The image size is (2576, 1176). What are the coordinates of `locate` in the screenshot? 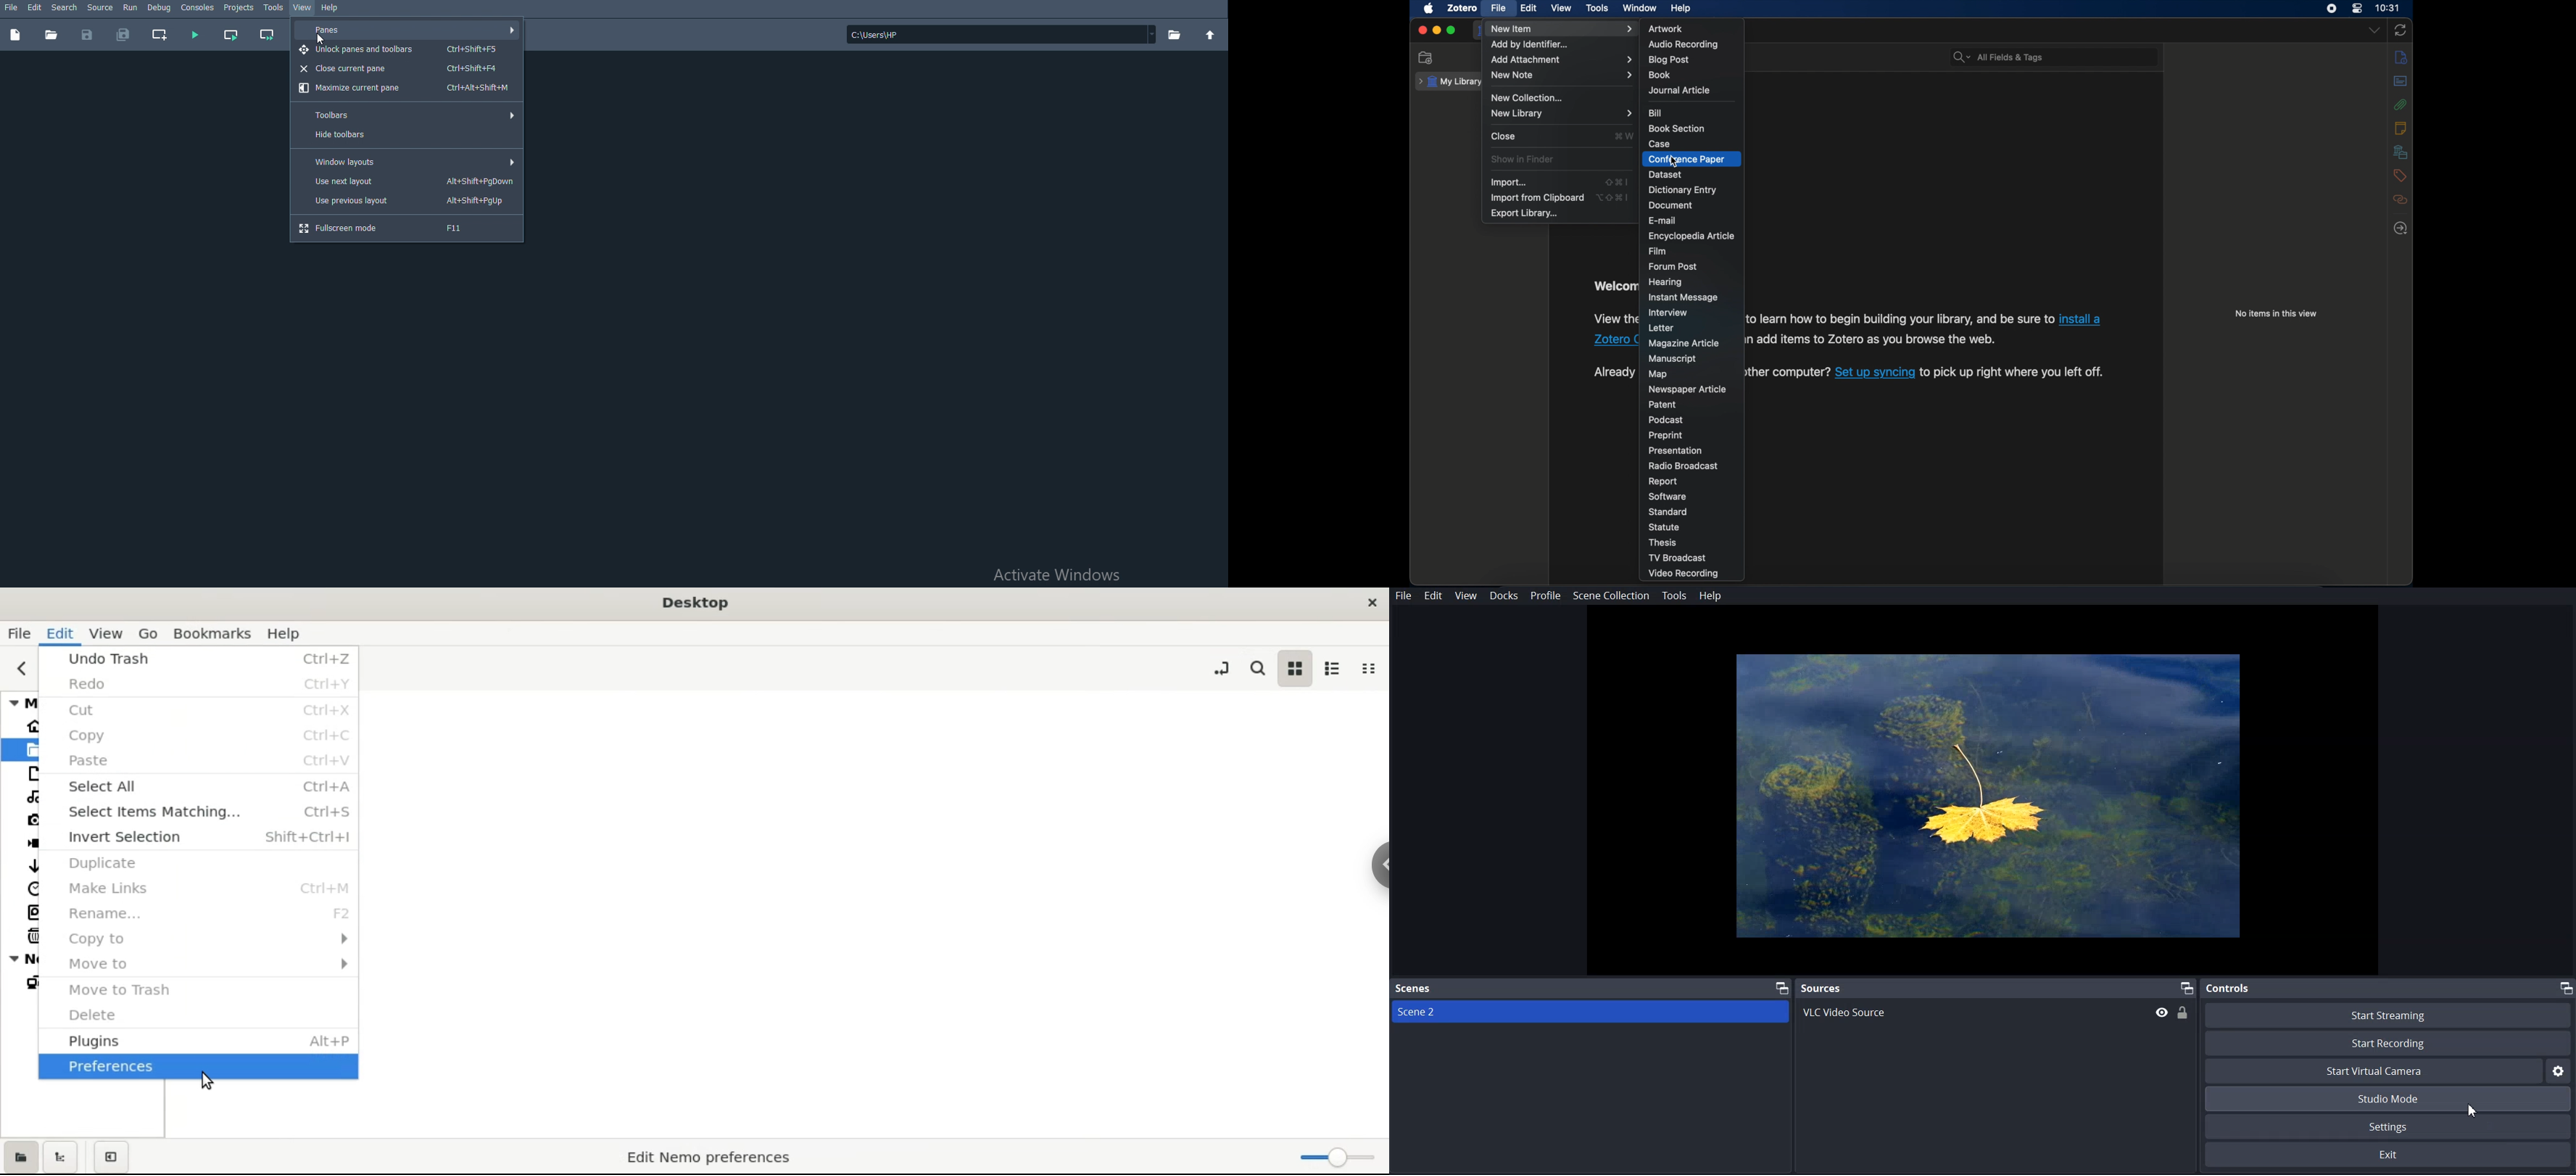 It's located at (2401, 227).